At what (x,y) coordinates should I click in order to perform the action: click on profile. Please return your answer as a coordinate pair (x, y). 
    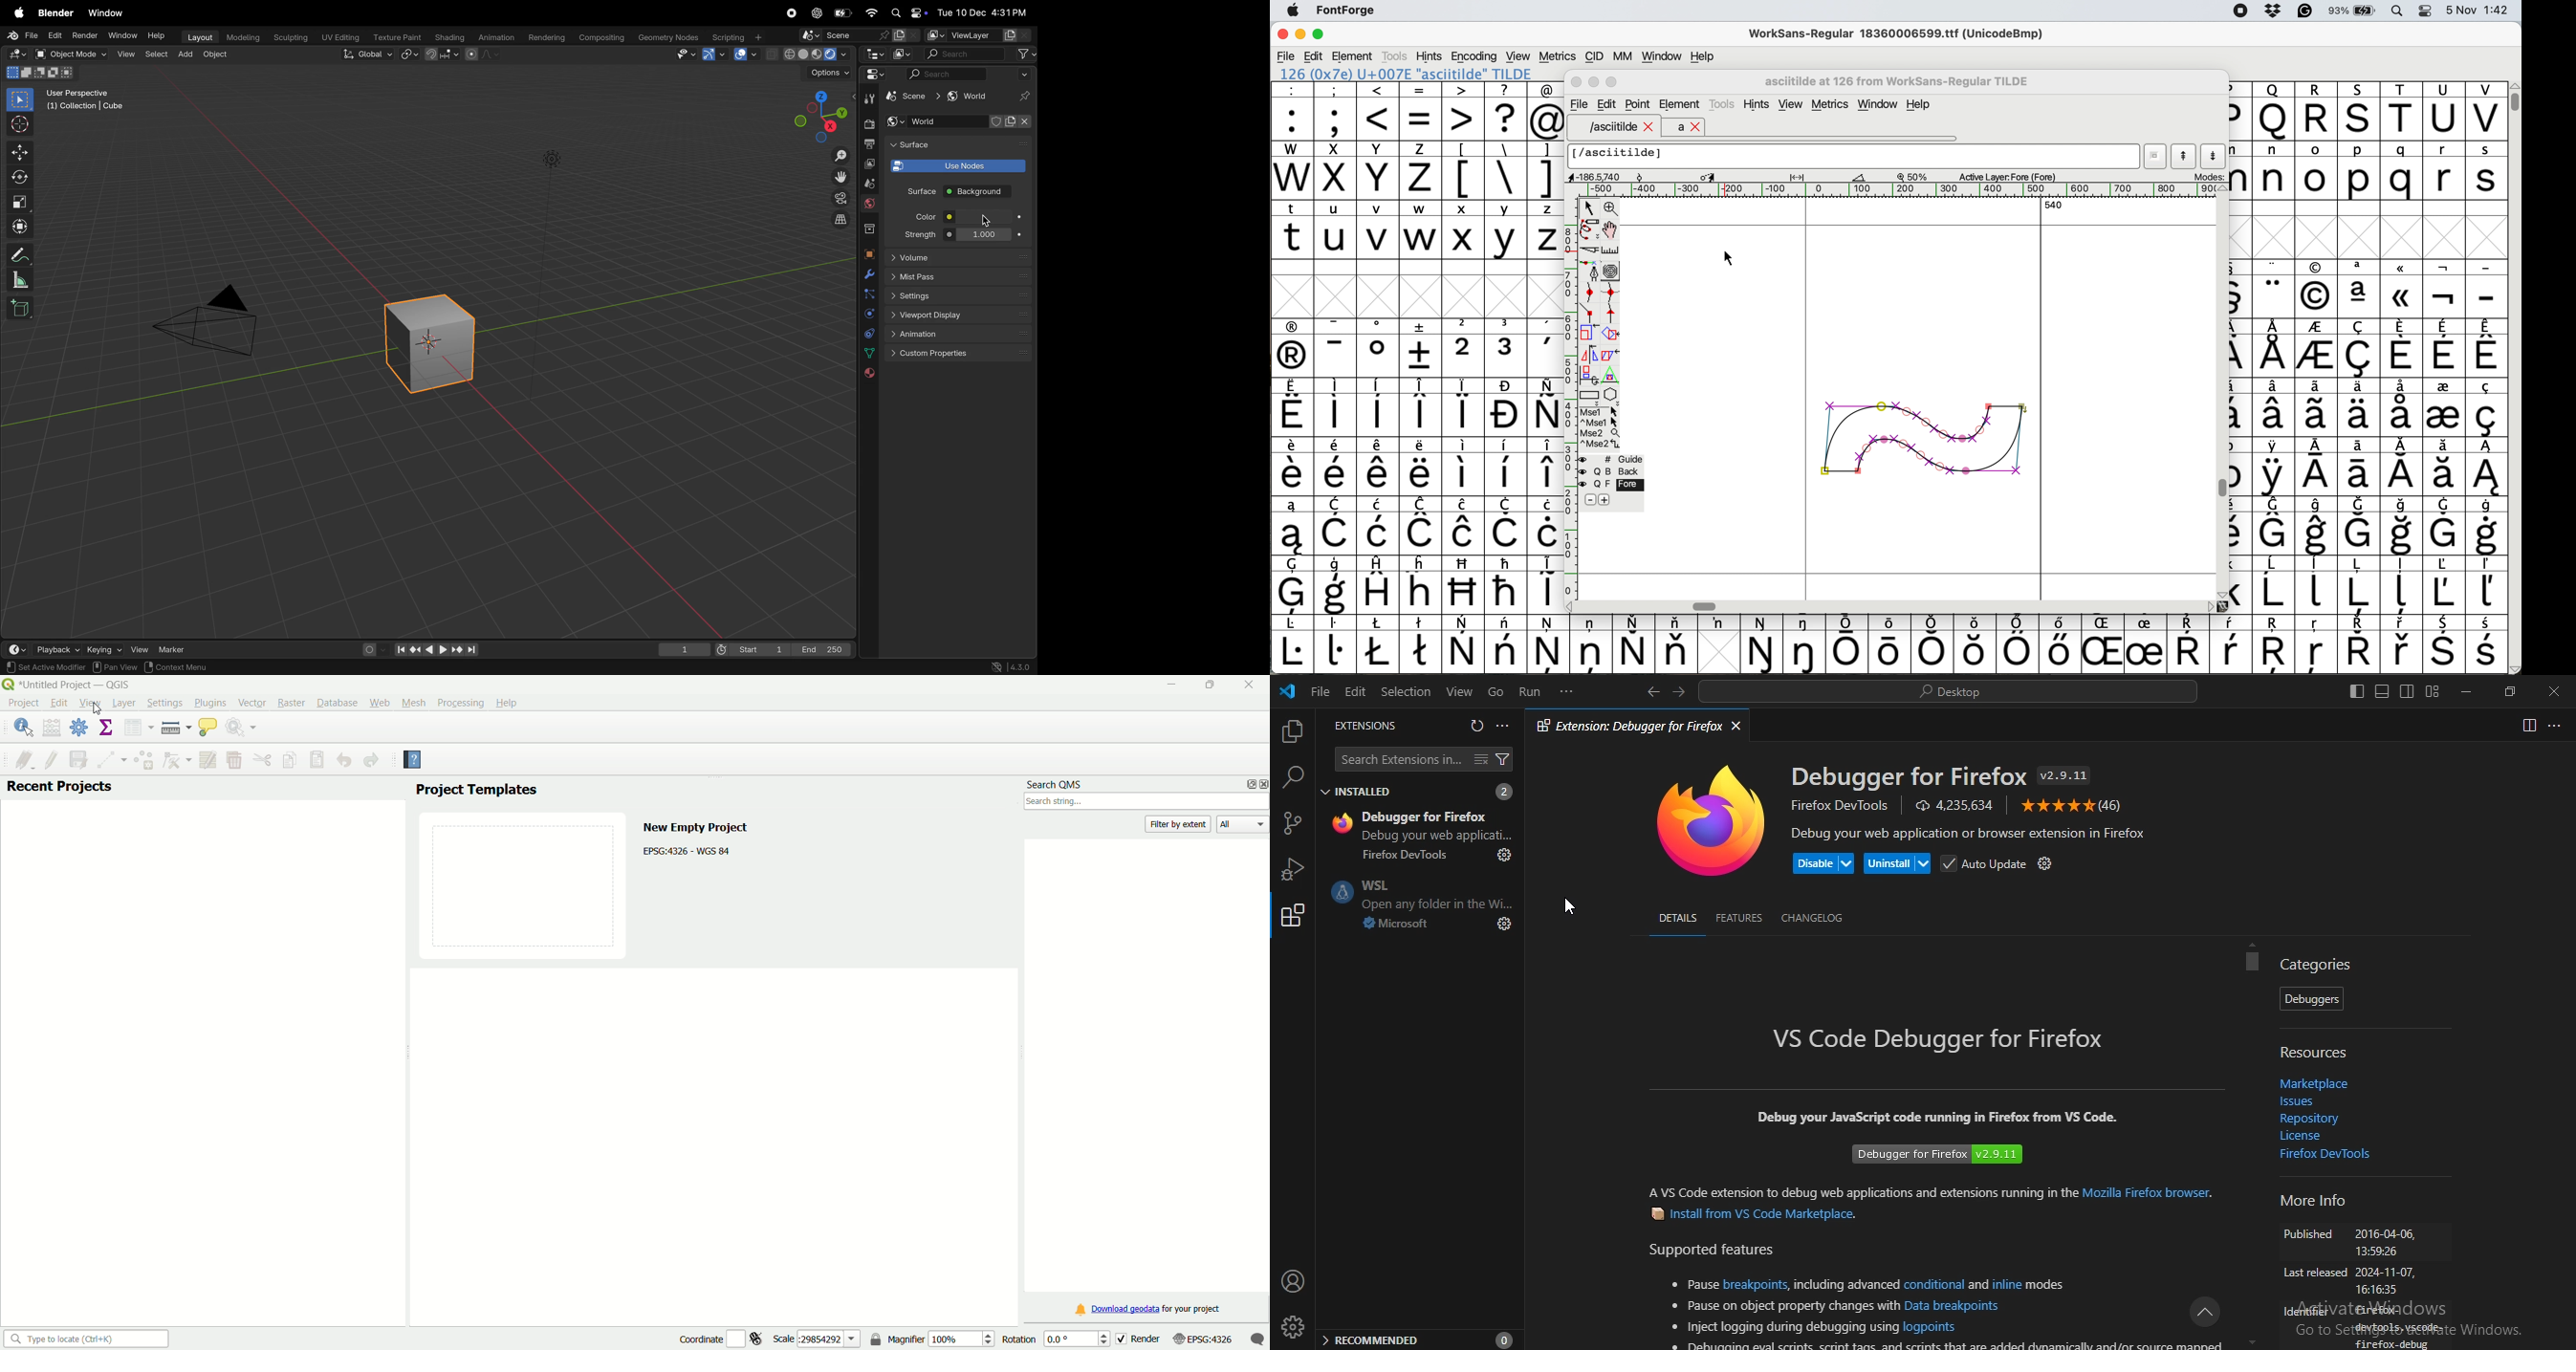
    Looking at the image, I should click on (1295, 1327).